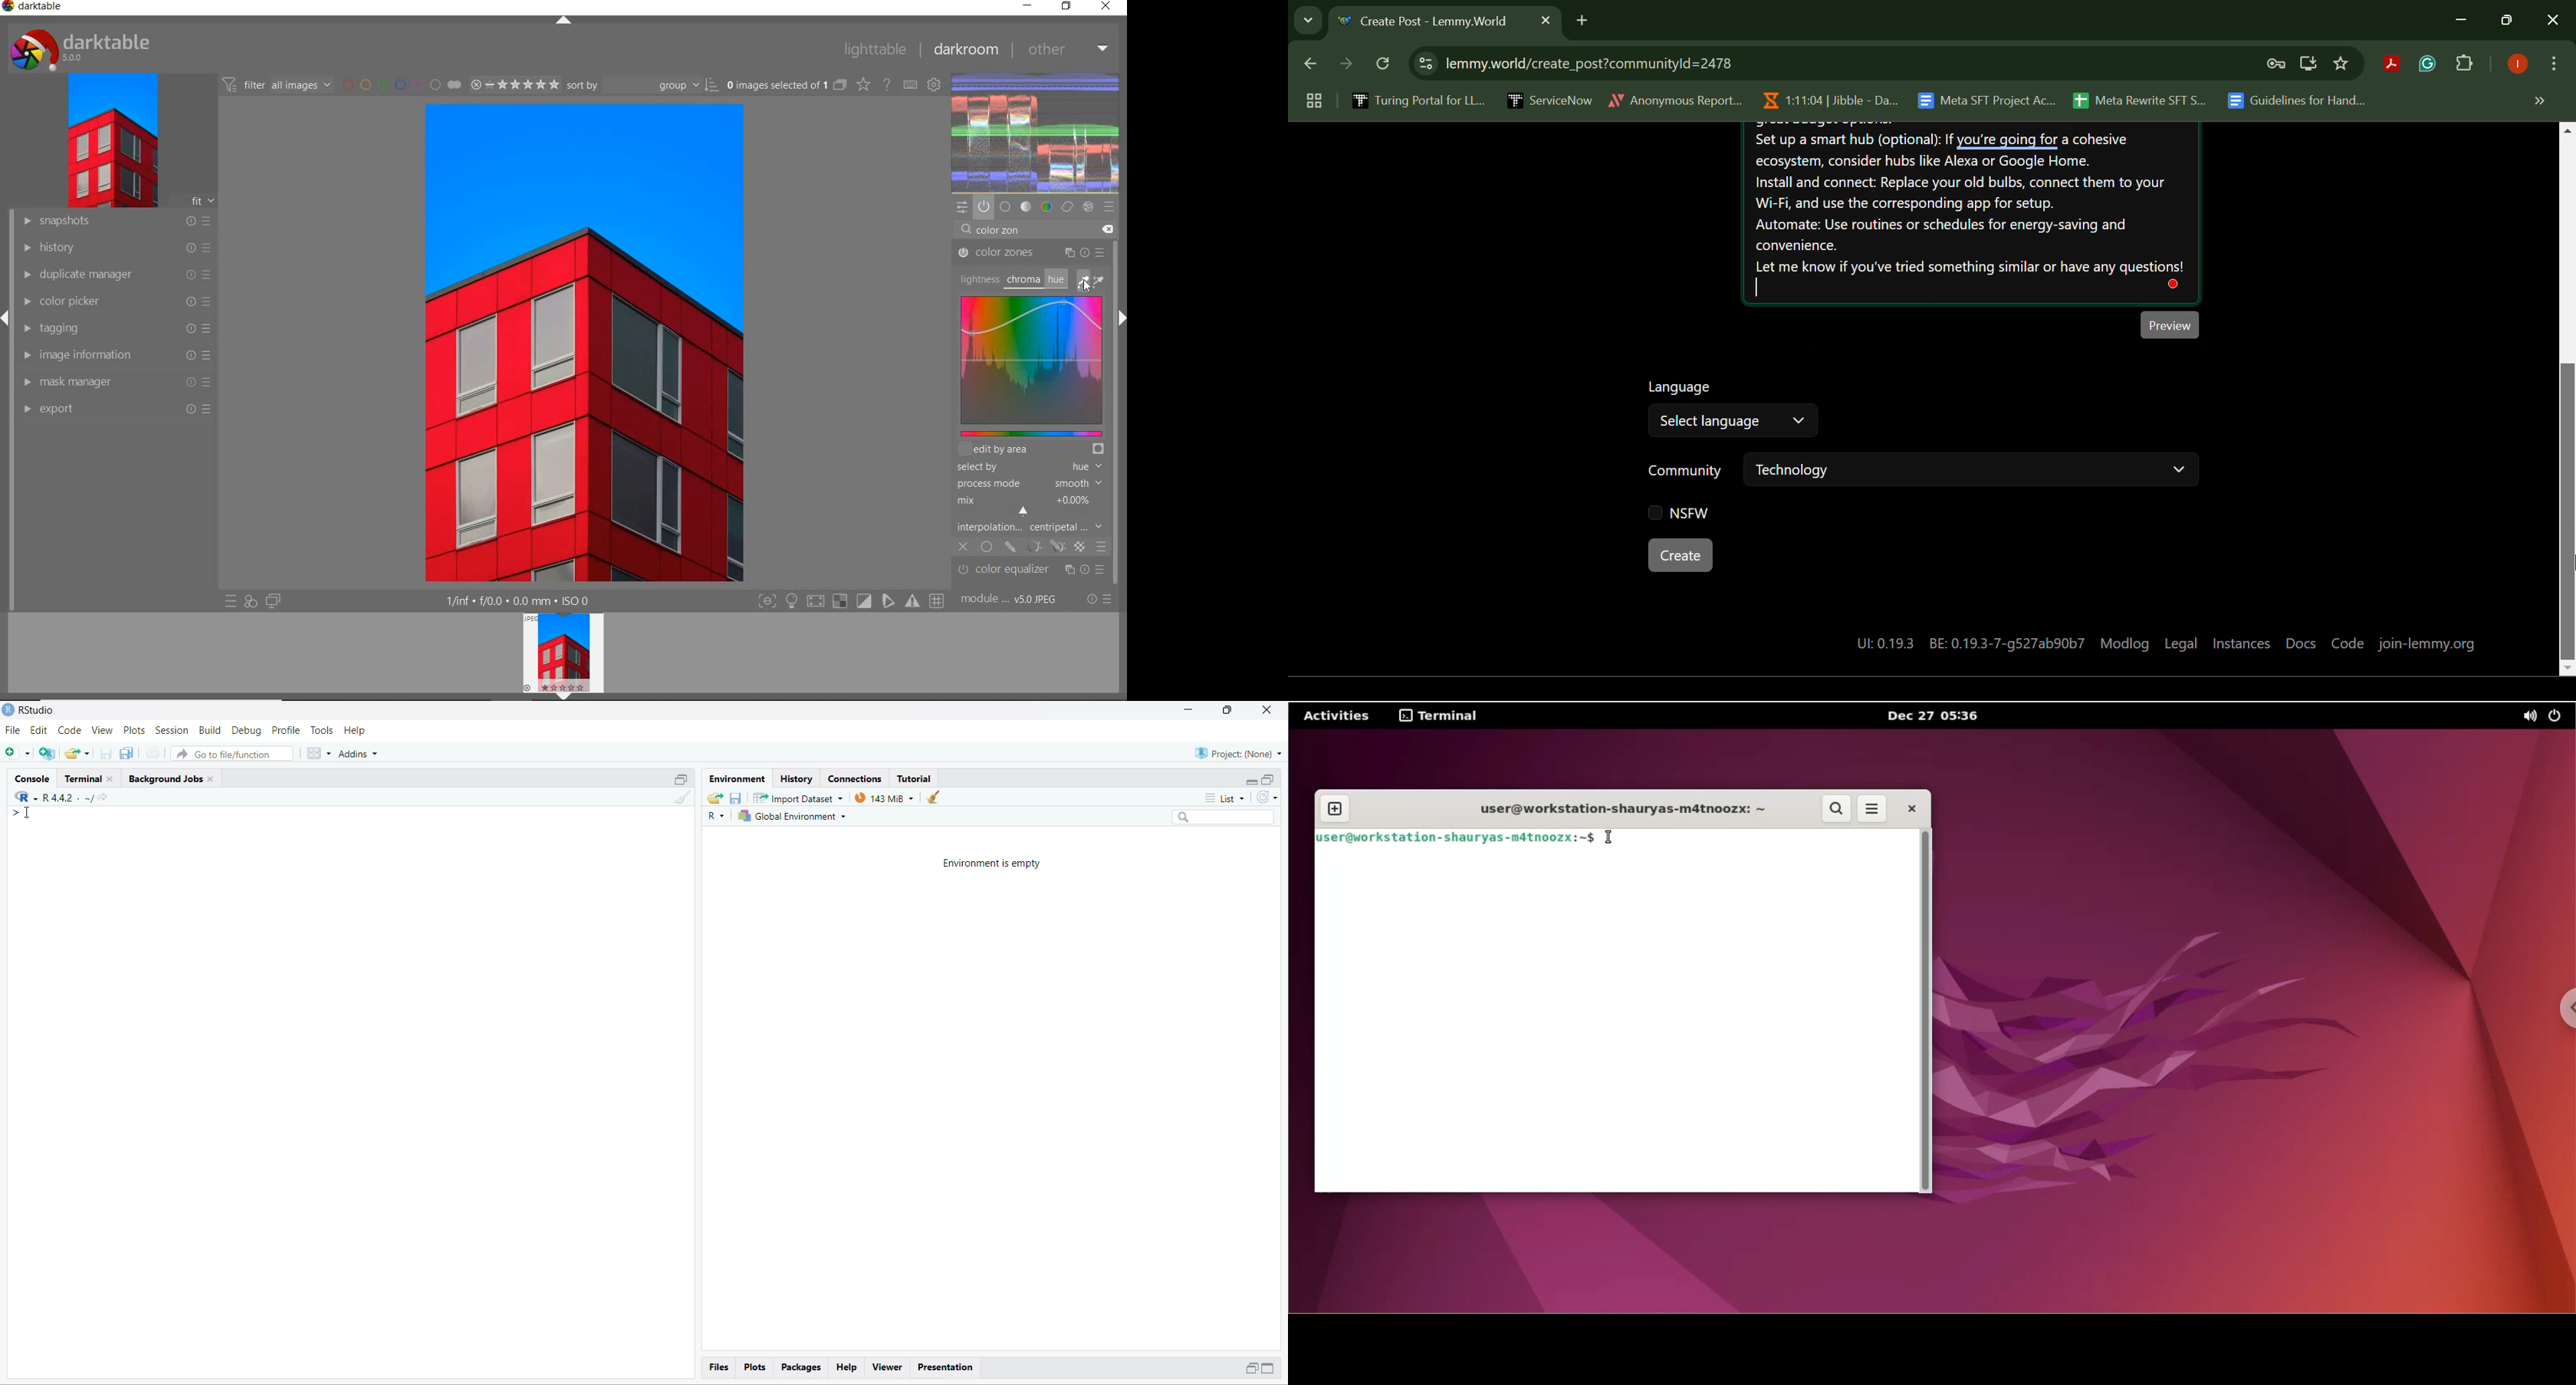  I want to click on add R file, so click(47, 754).